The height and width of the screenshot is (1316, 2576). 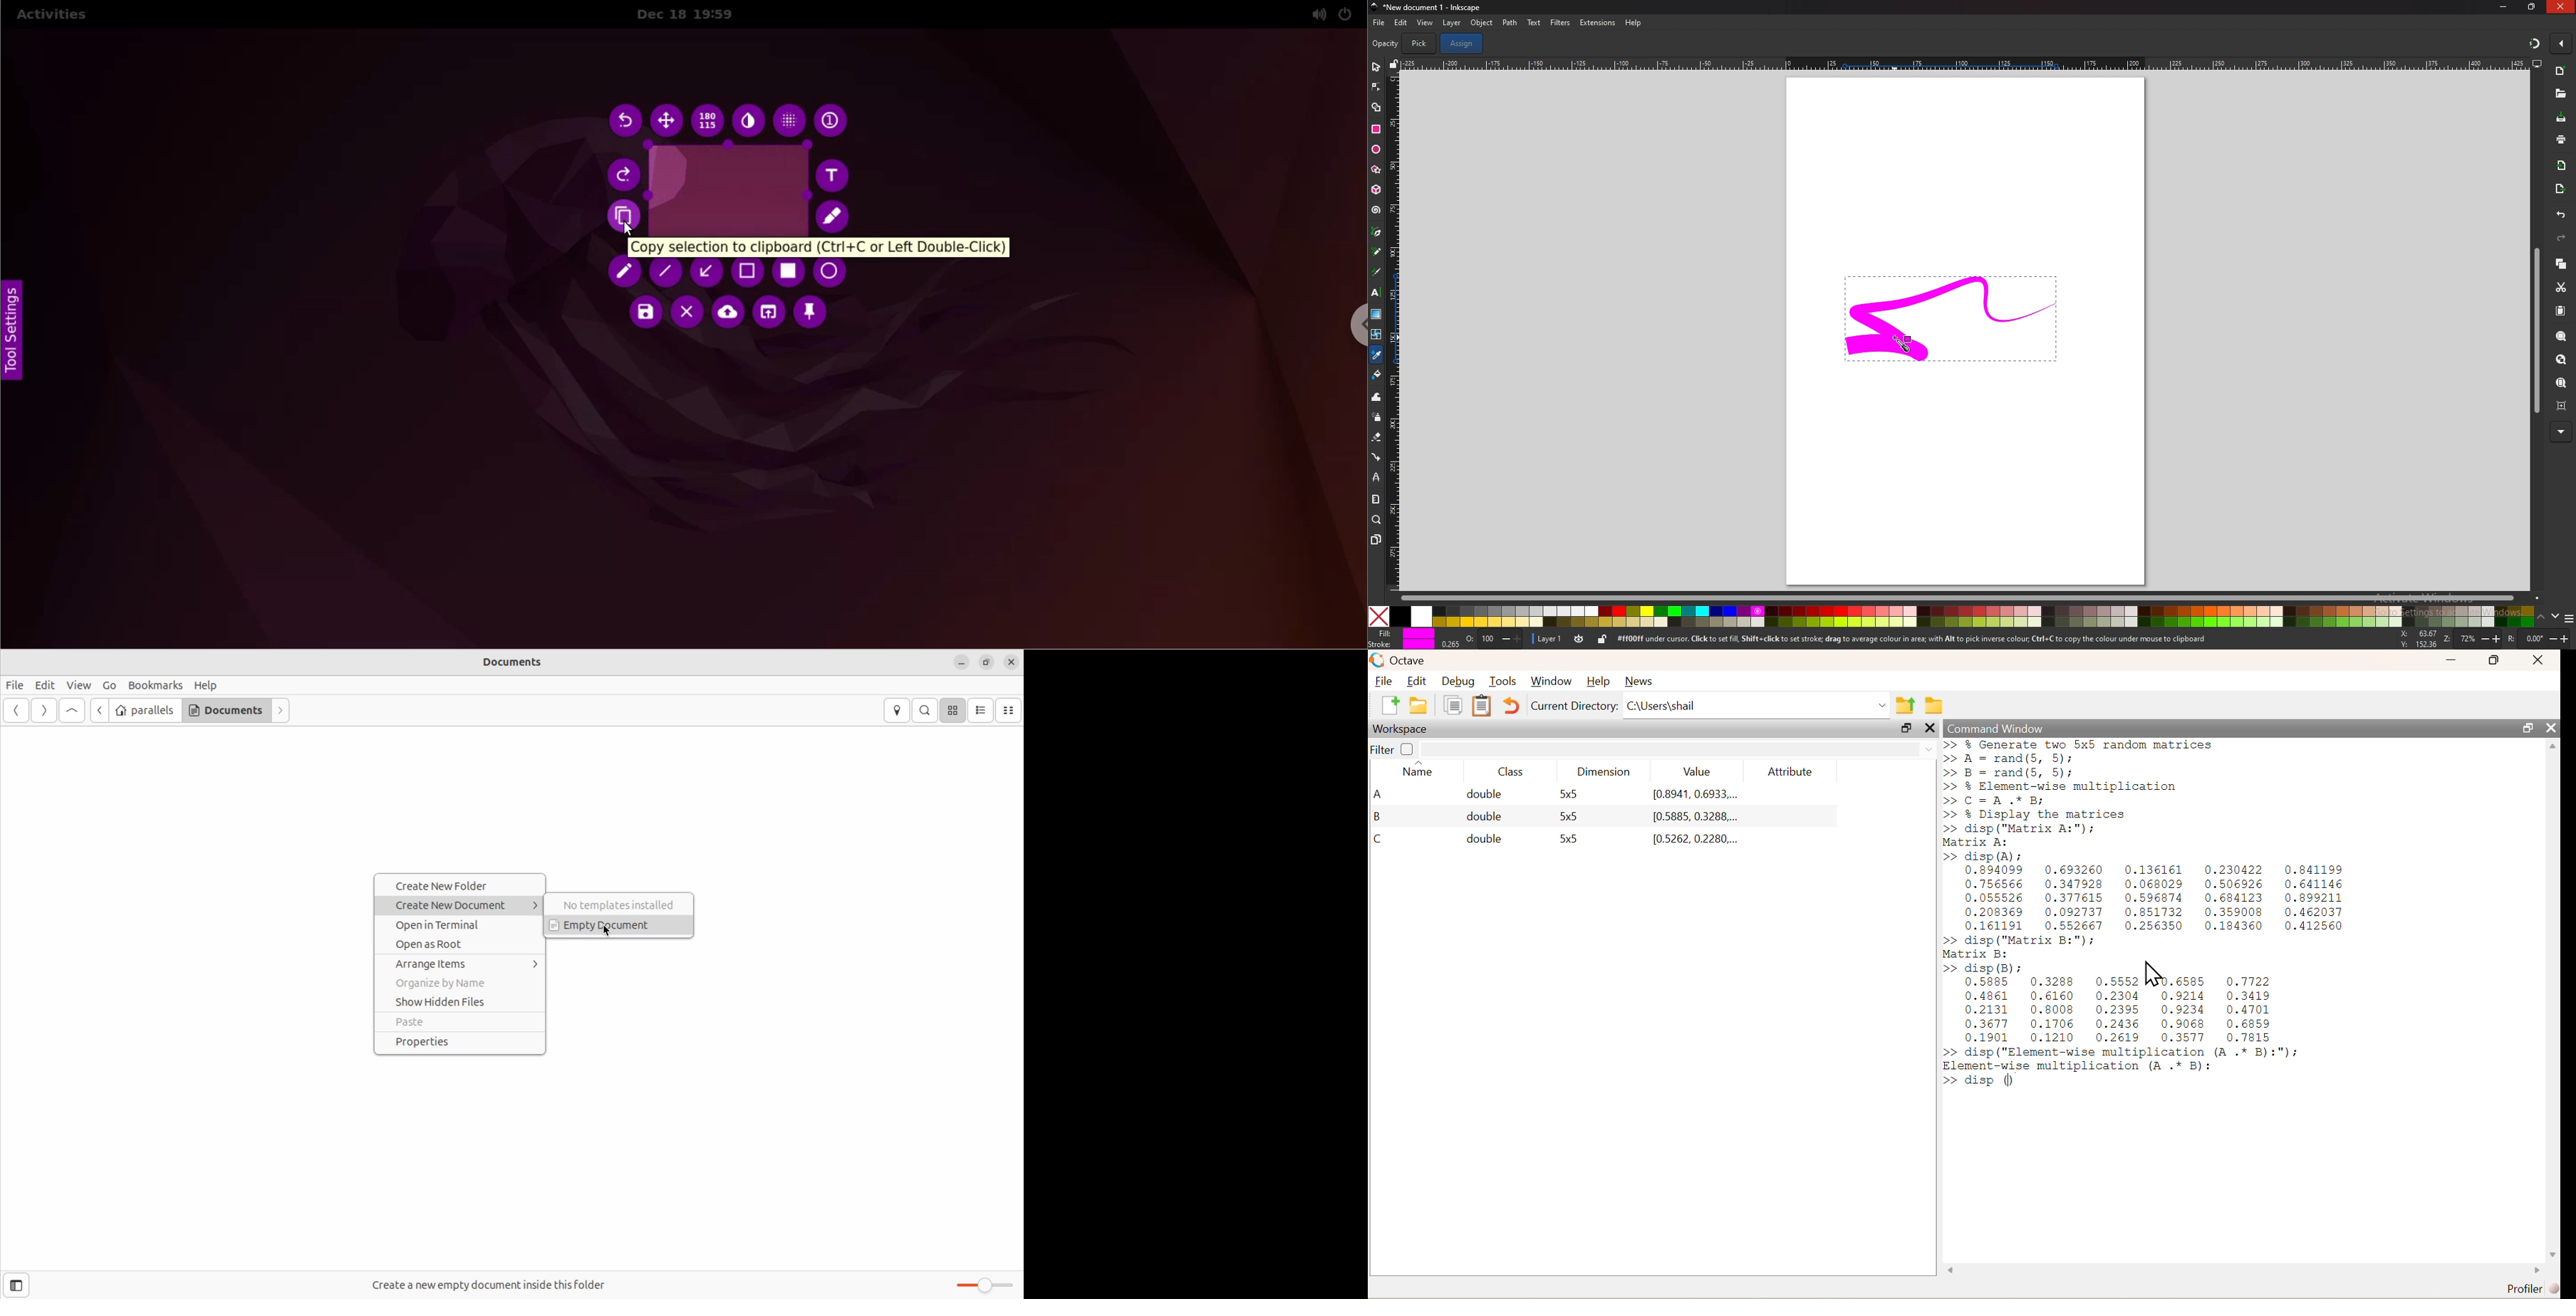 I want to click on calligraphy, so click(x=1376, y=271).